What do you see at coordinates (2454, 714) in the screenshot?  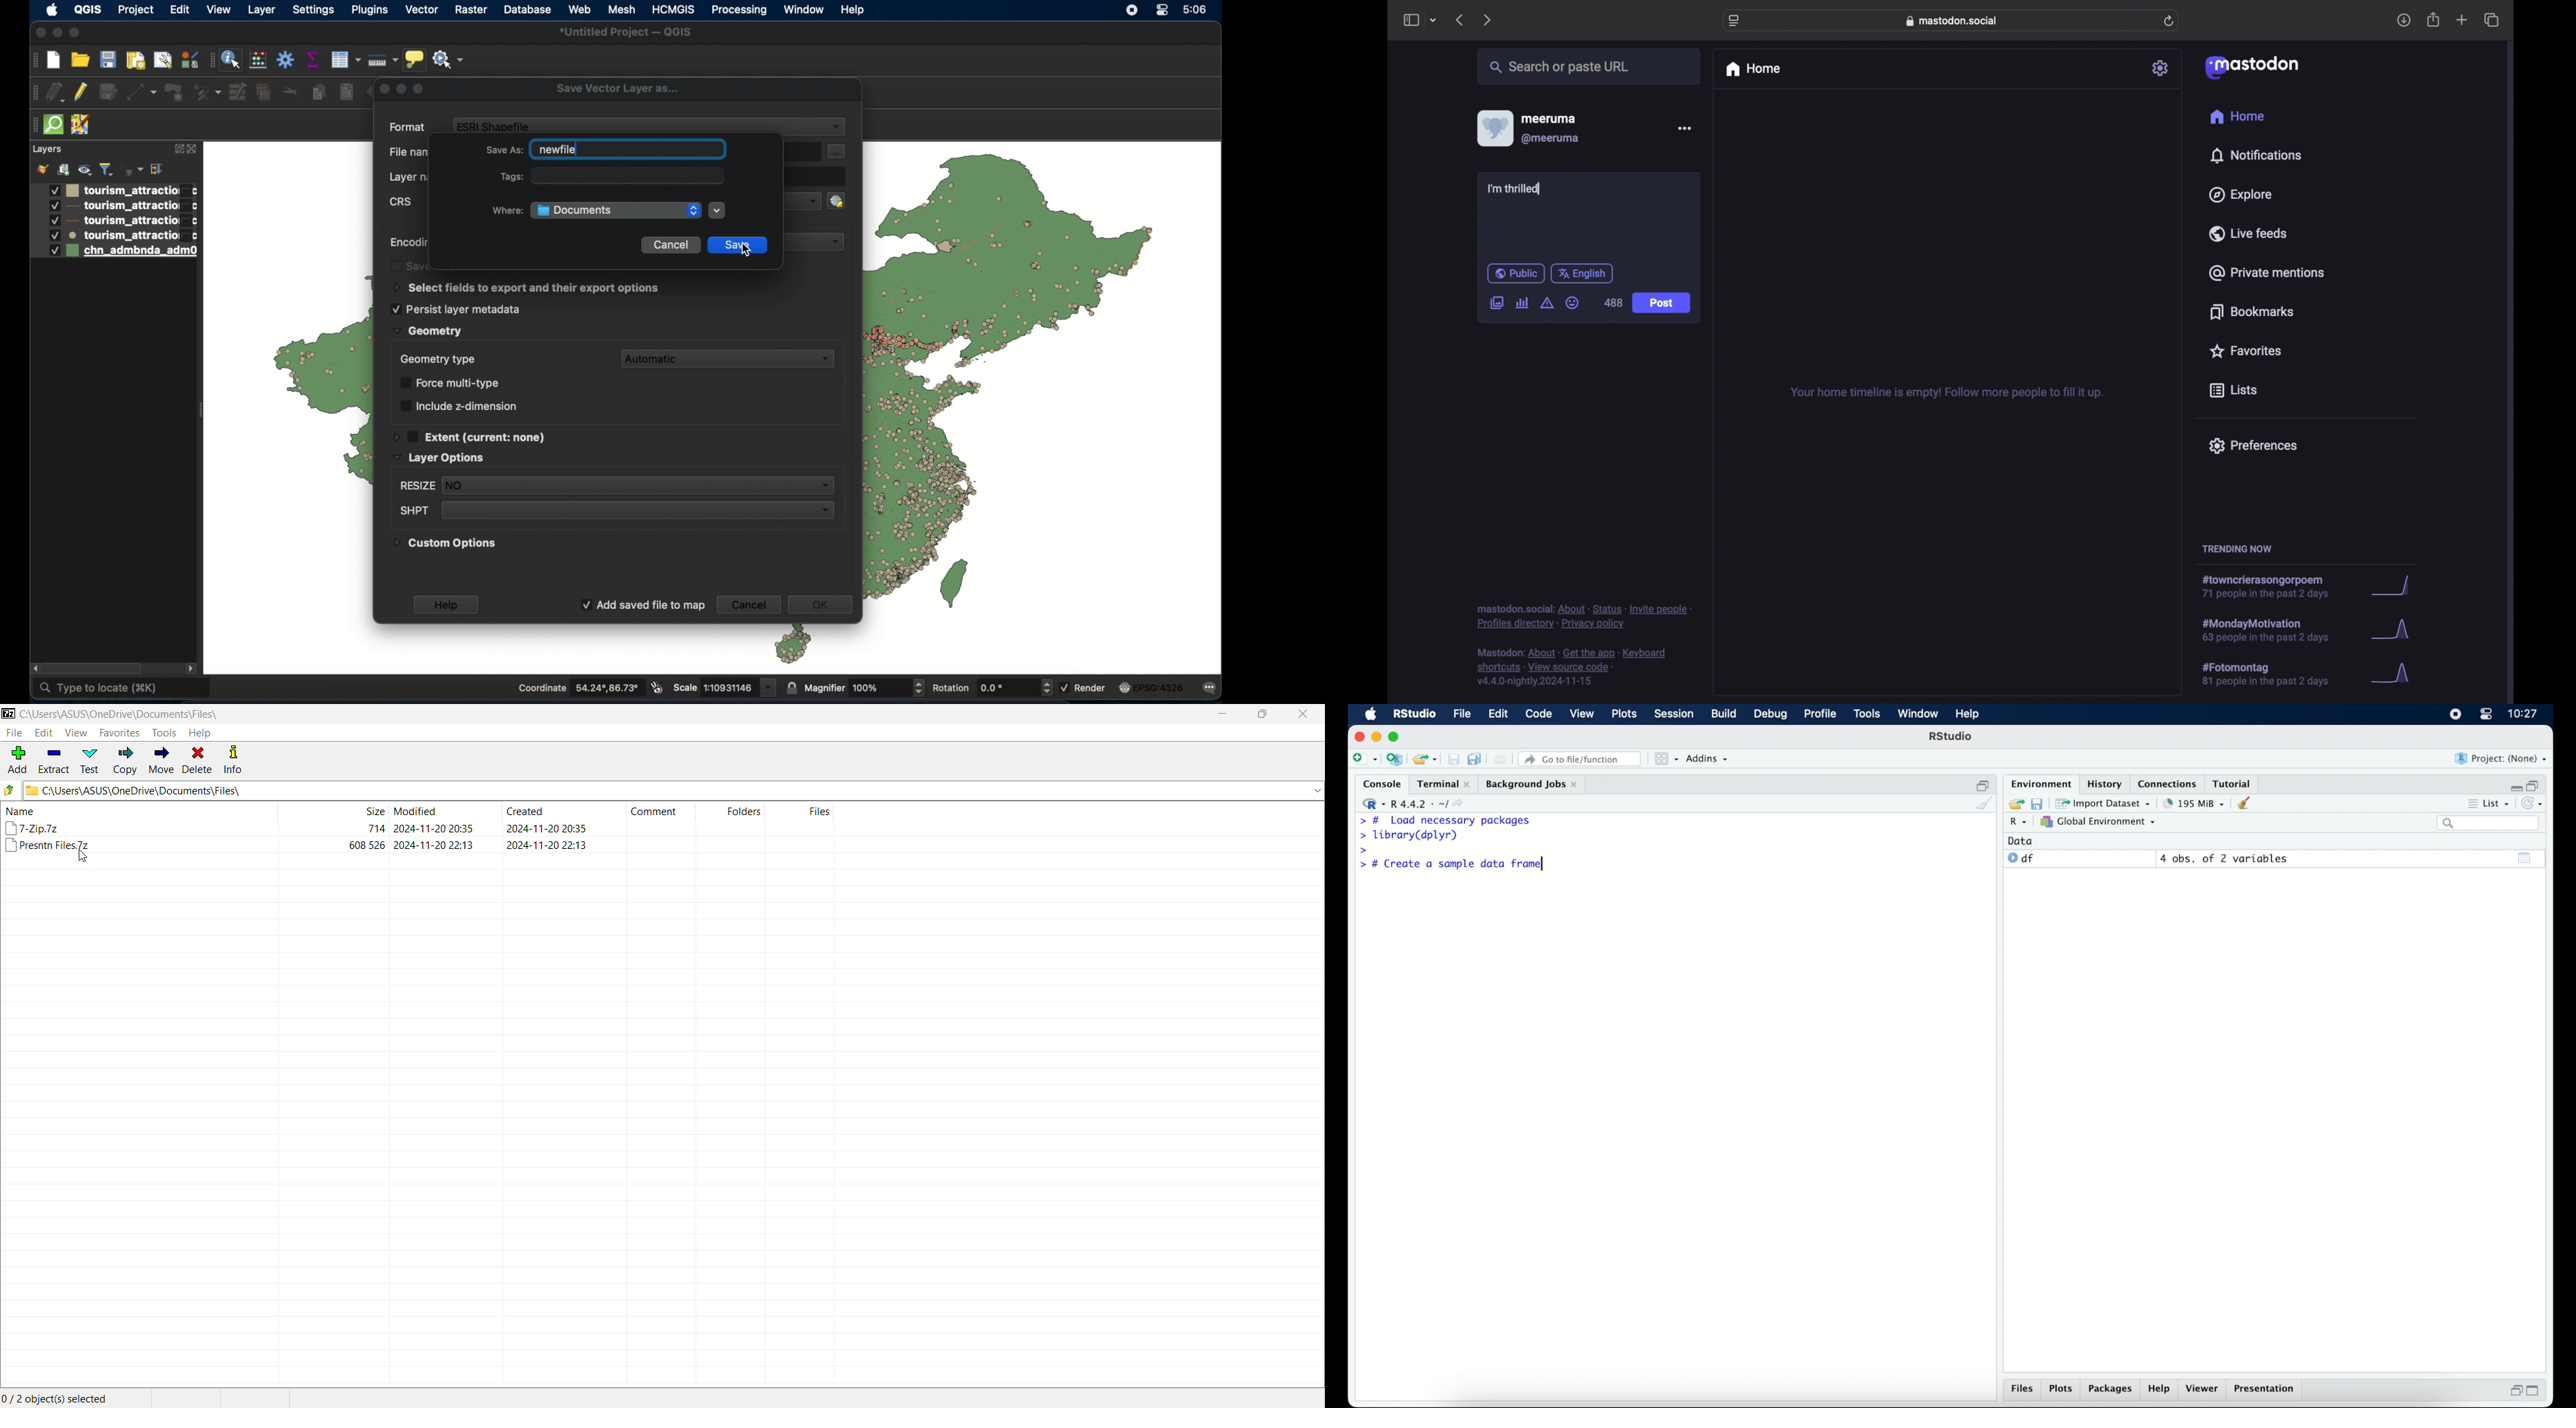 I see `screen recorder icon` at bounding box center [2454, 714].